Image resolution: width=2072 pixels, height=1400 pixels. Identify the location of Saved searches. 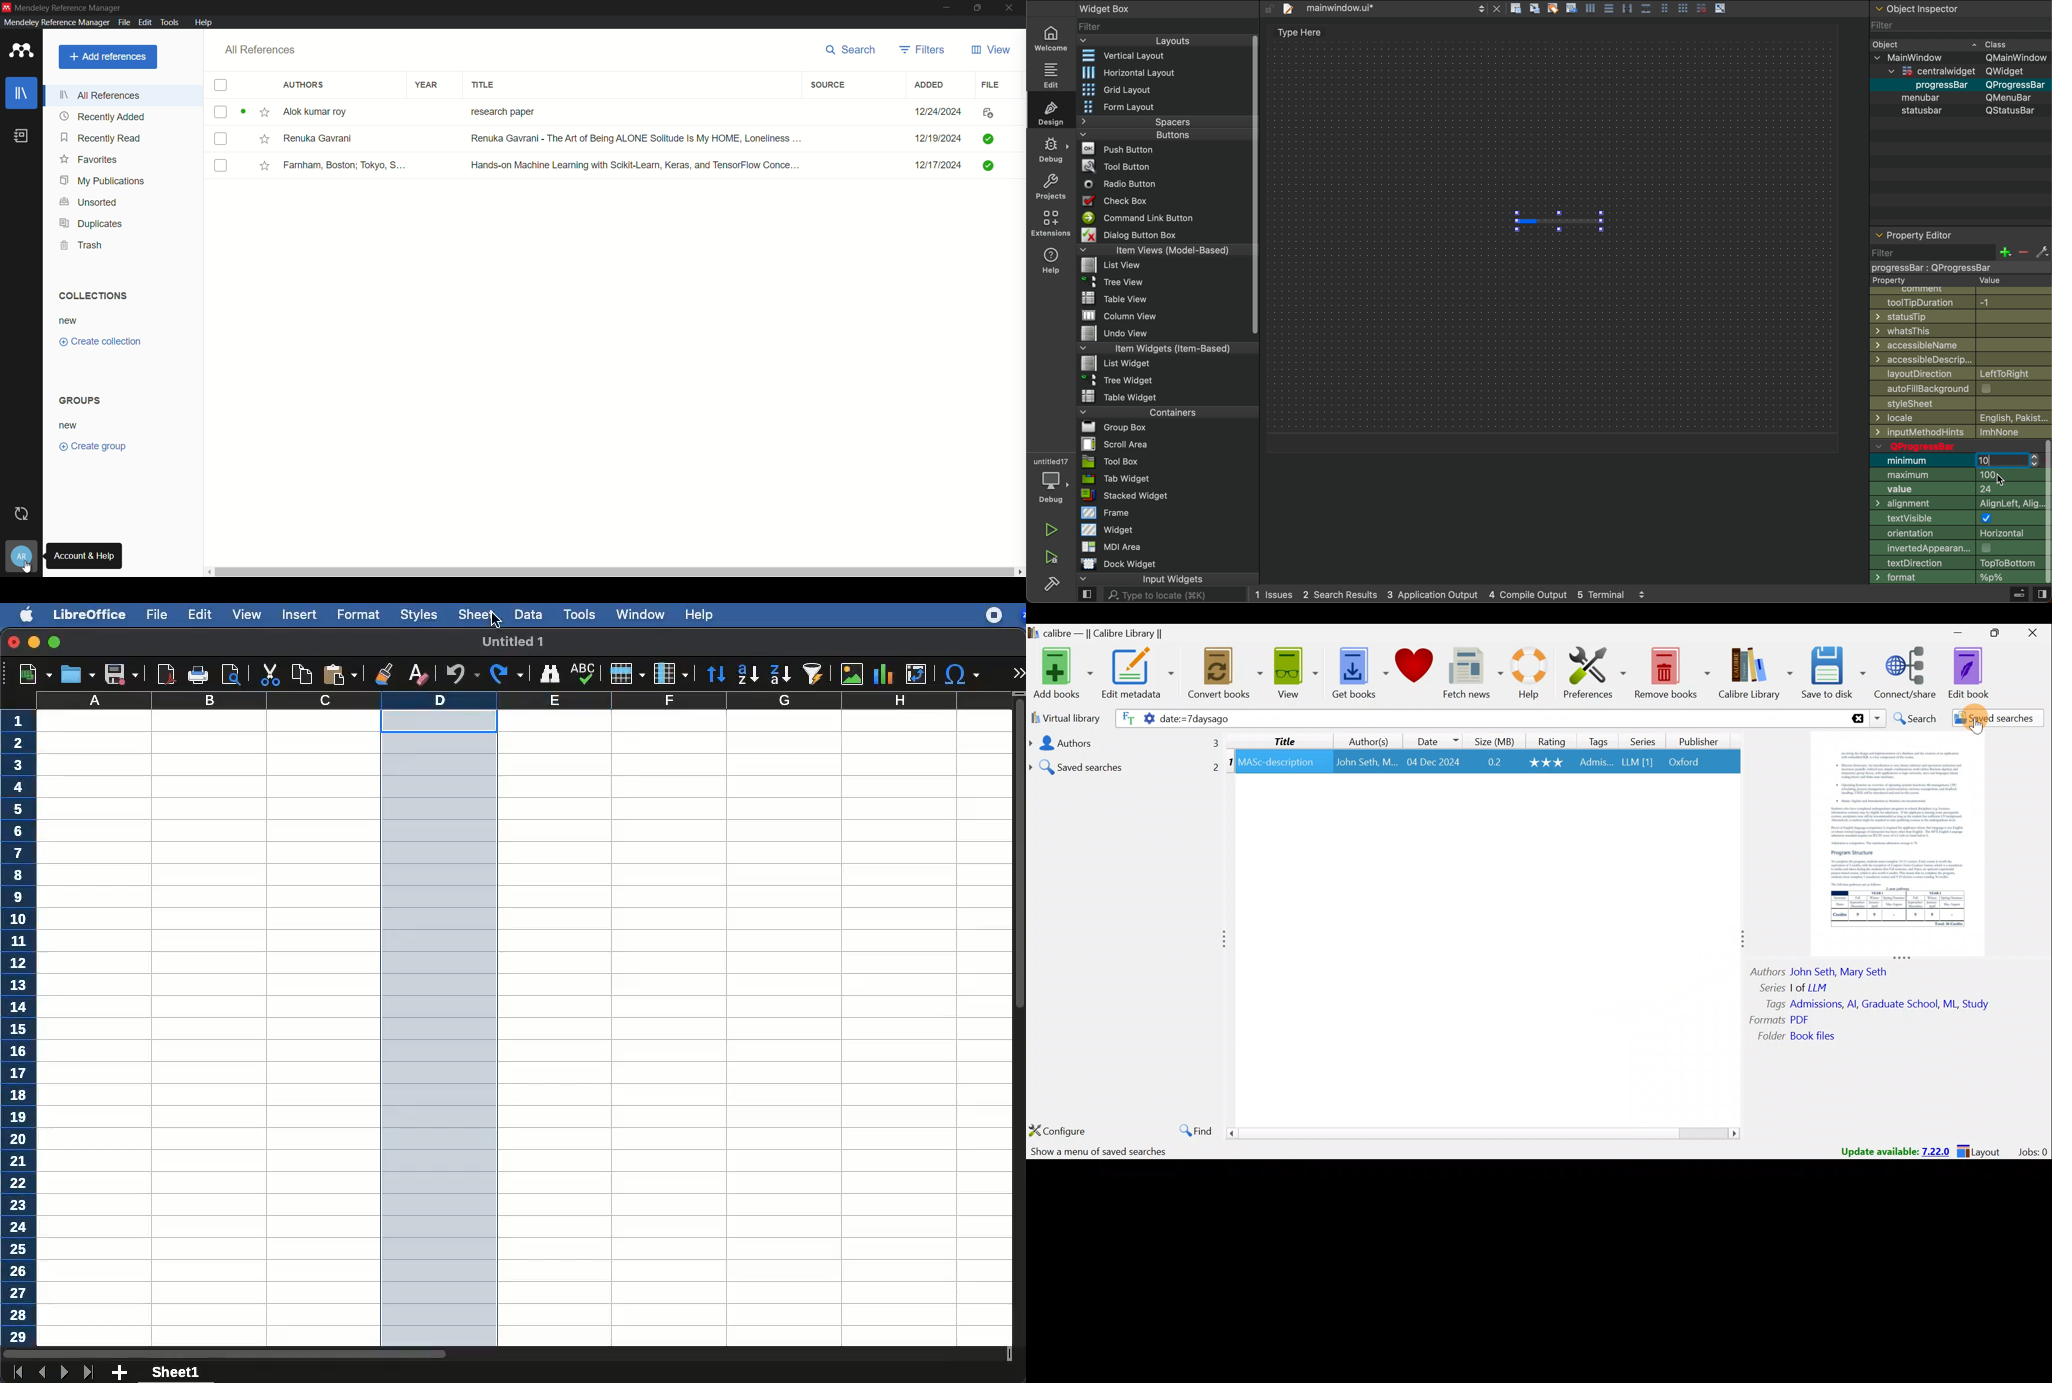
(1991, 718).